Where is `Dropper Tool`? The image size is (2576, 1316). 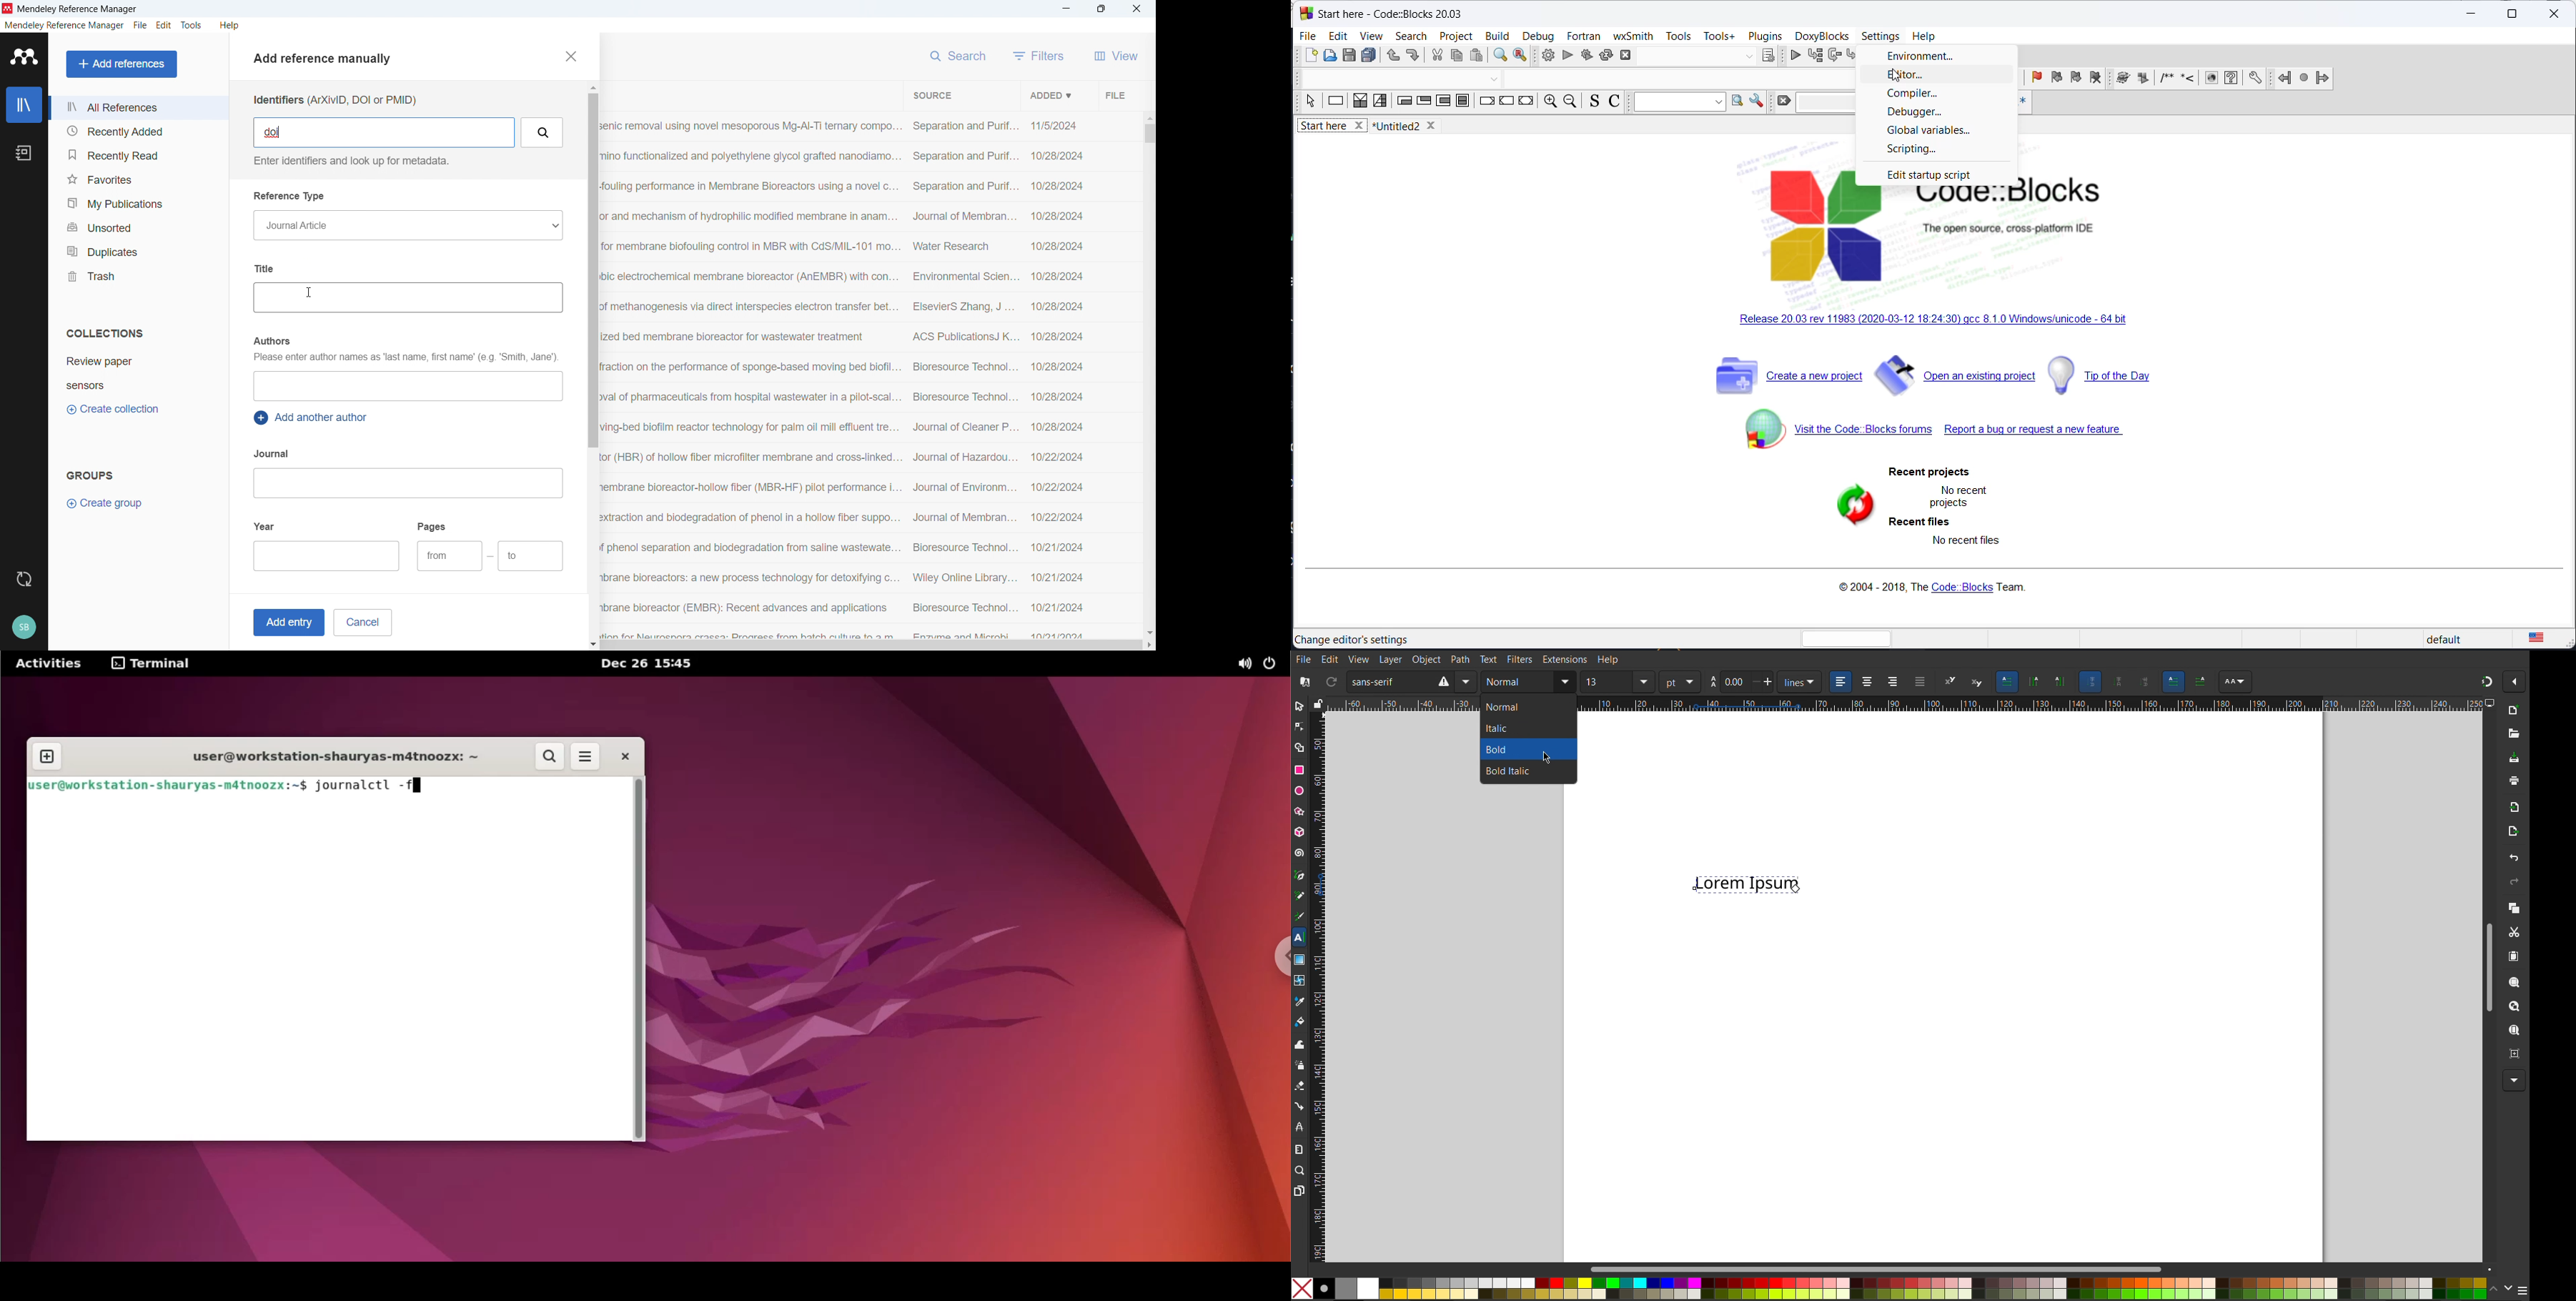
Dropper Tool is located at coordinates (1300, 999).